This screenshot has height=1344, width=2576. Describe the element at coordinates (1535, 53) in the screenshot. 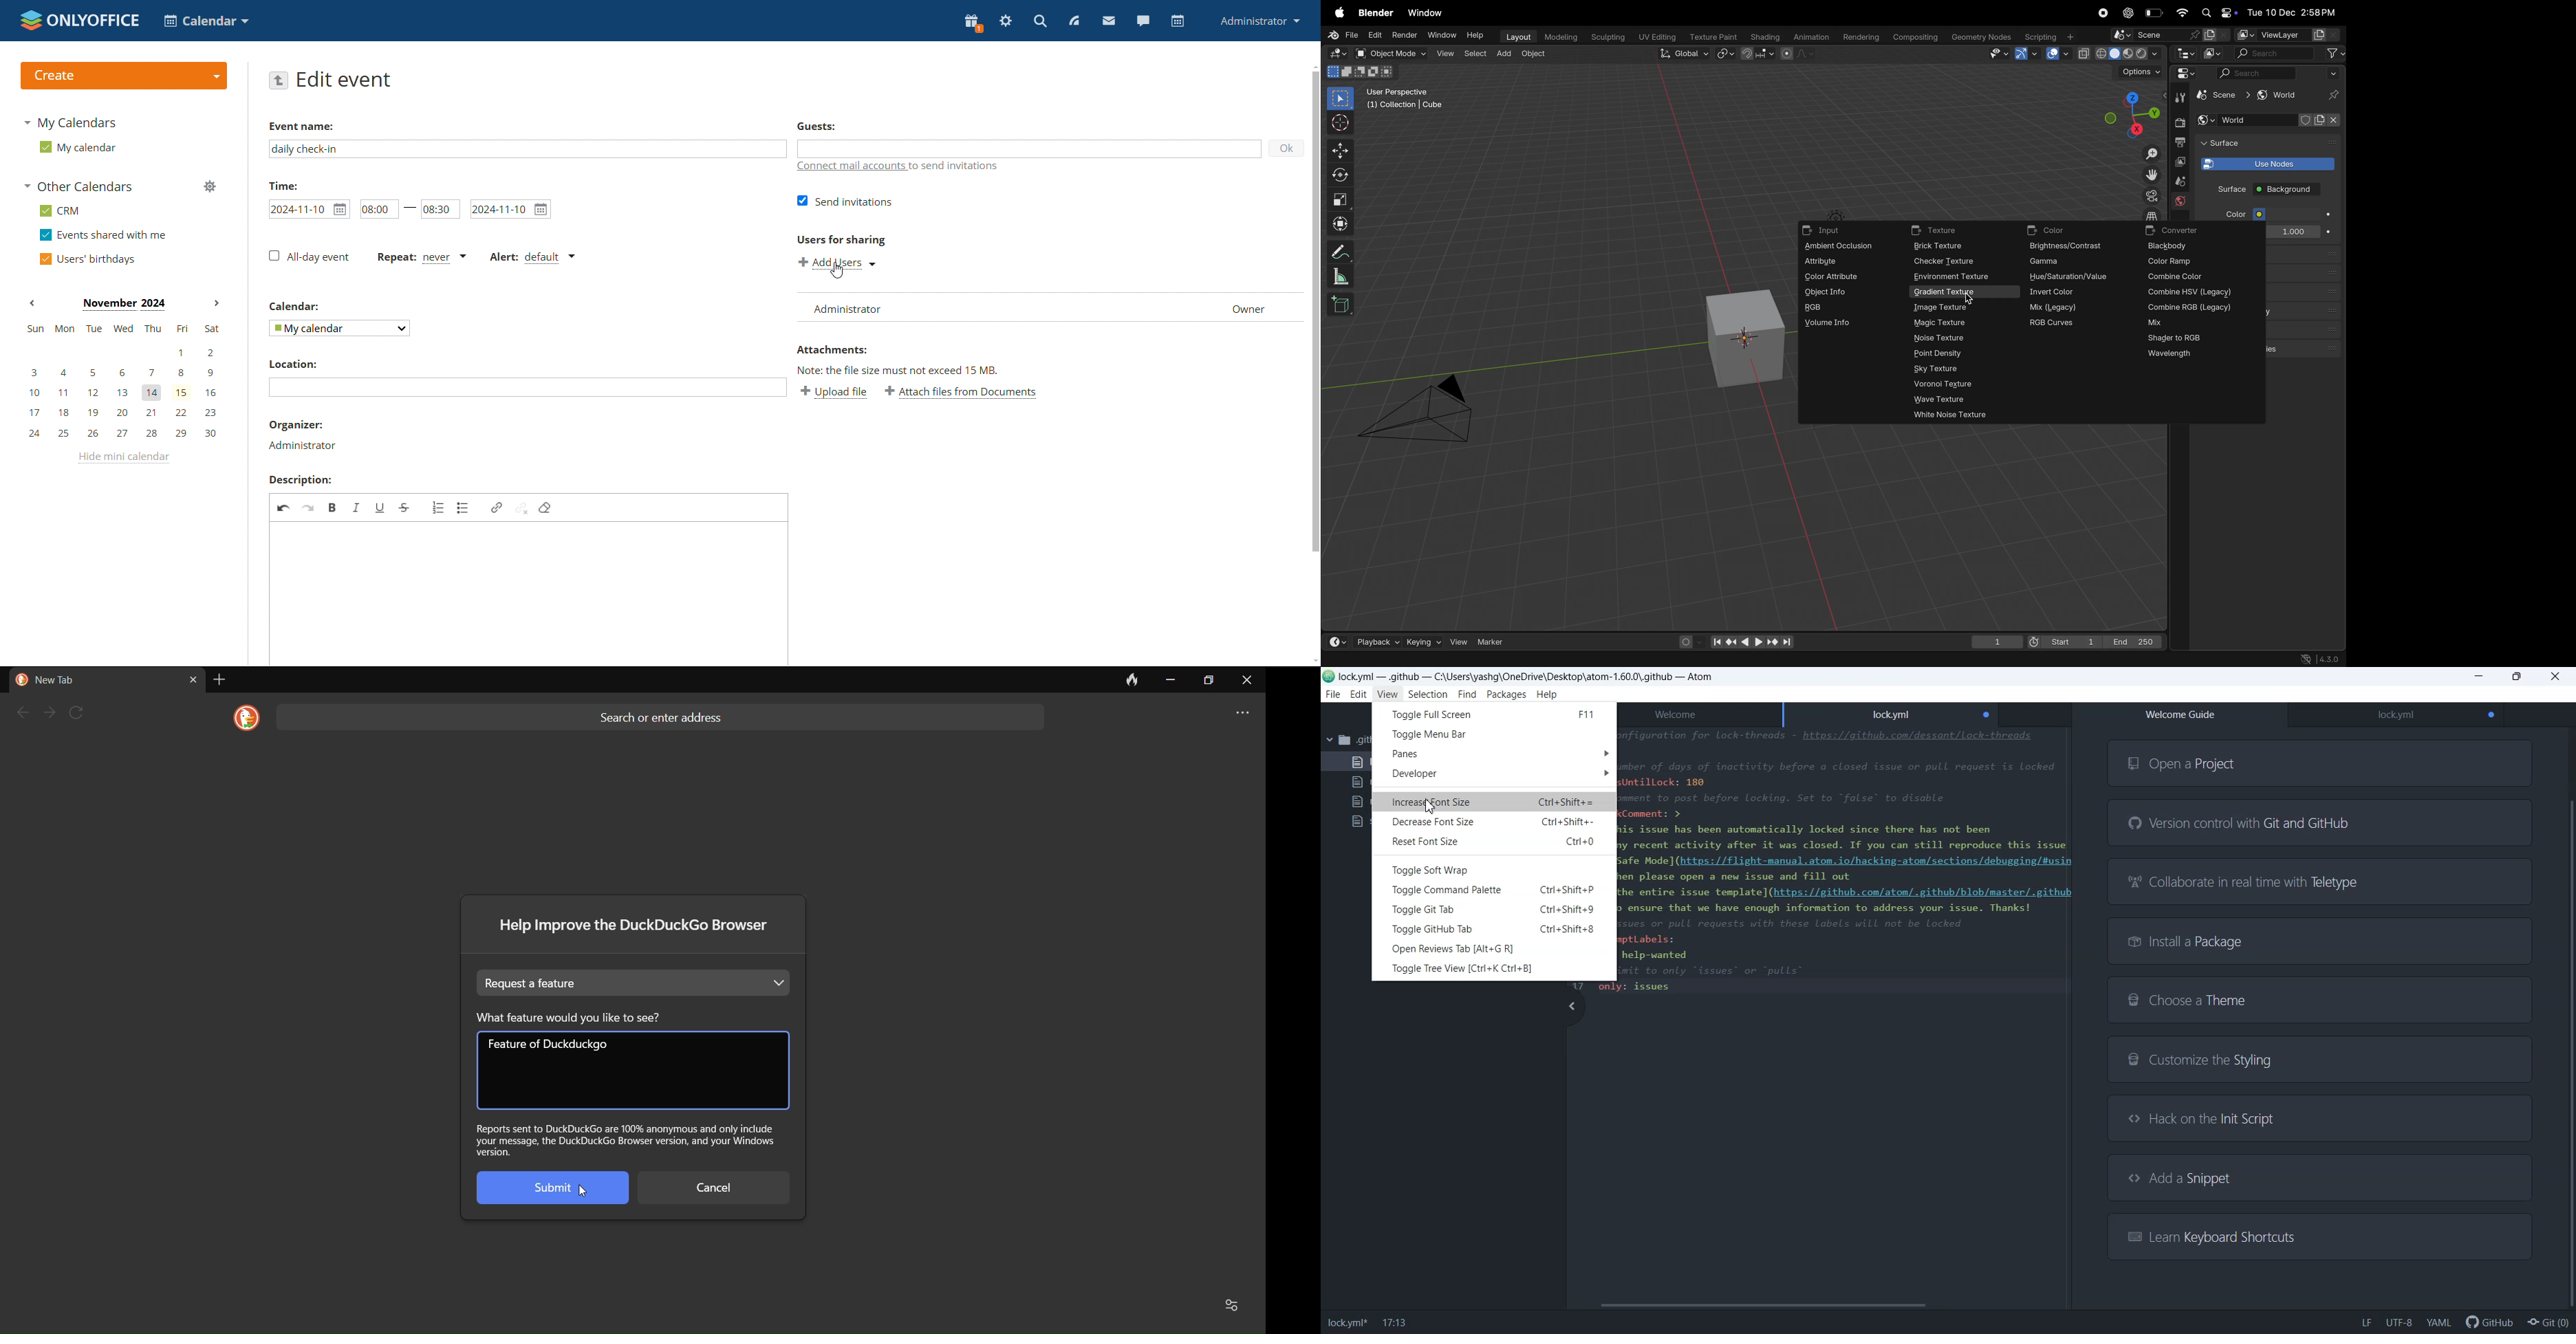

I see `Object` at that location.